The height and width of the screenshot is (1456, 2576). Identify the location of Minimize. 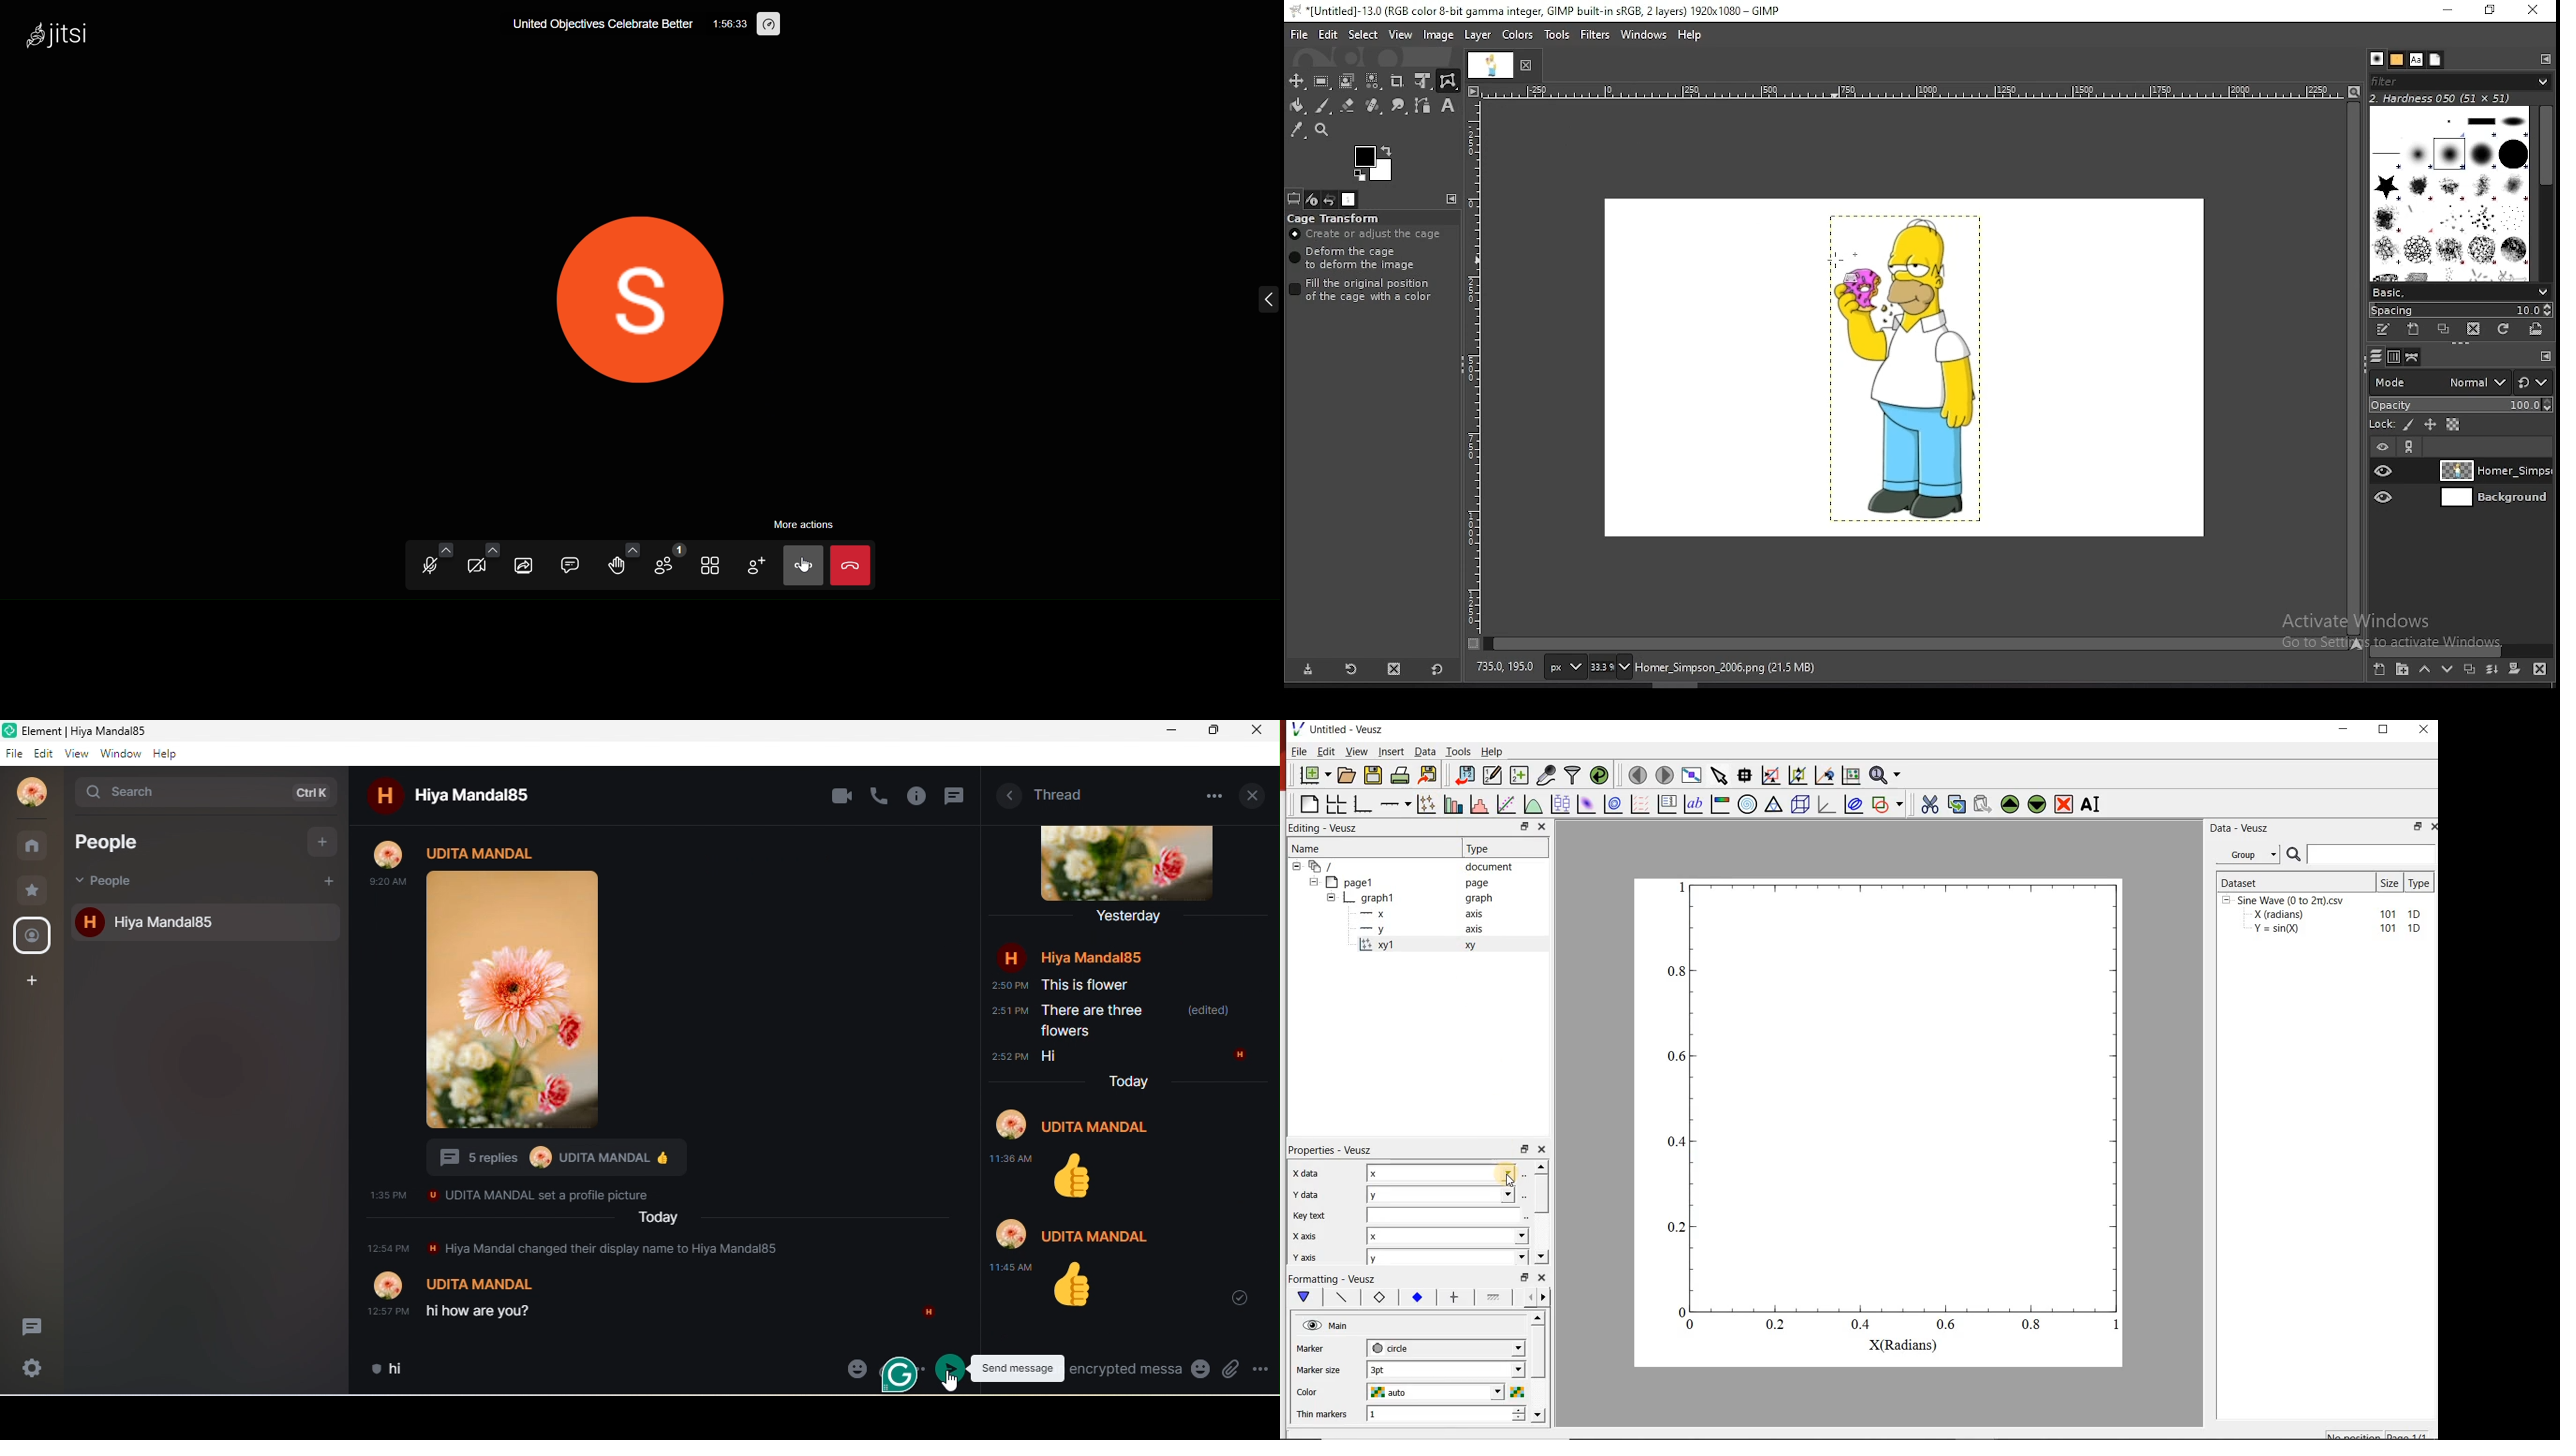
(2343, 730).